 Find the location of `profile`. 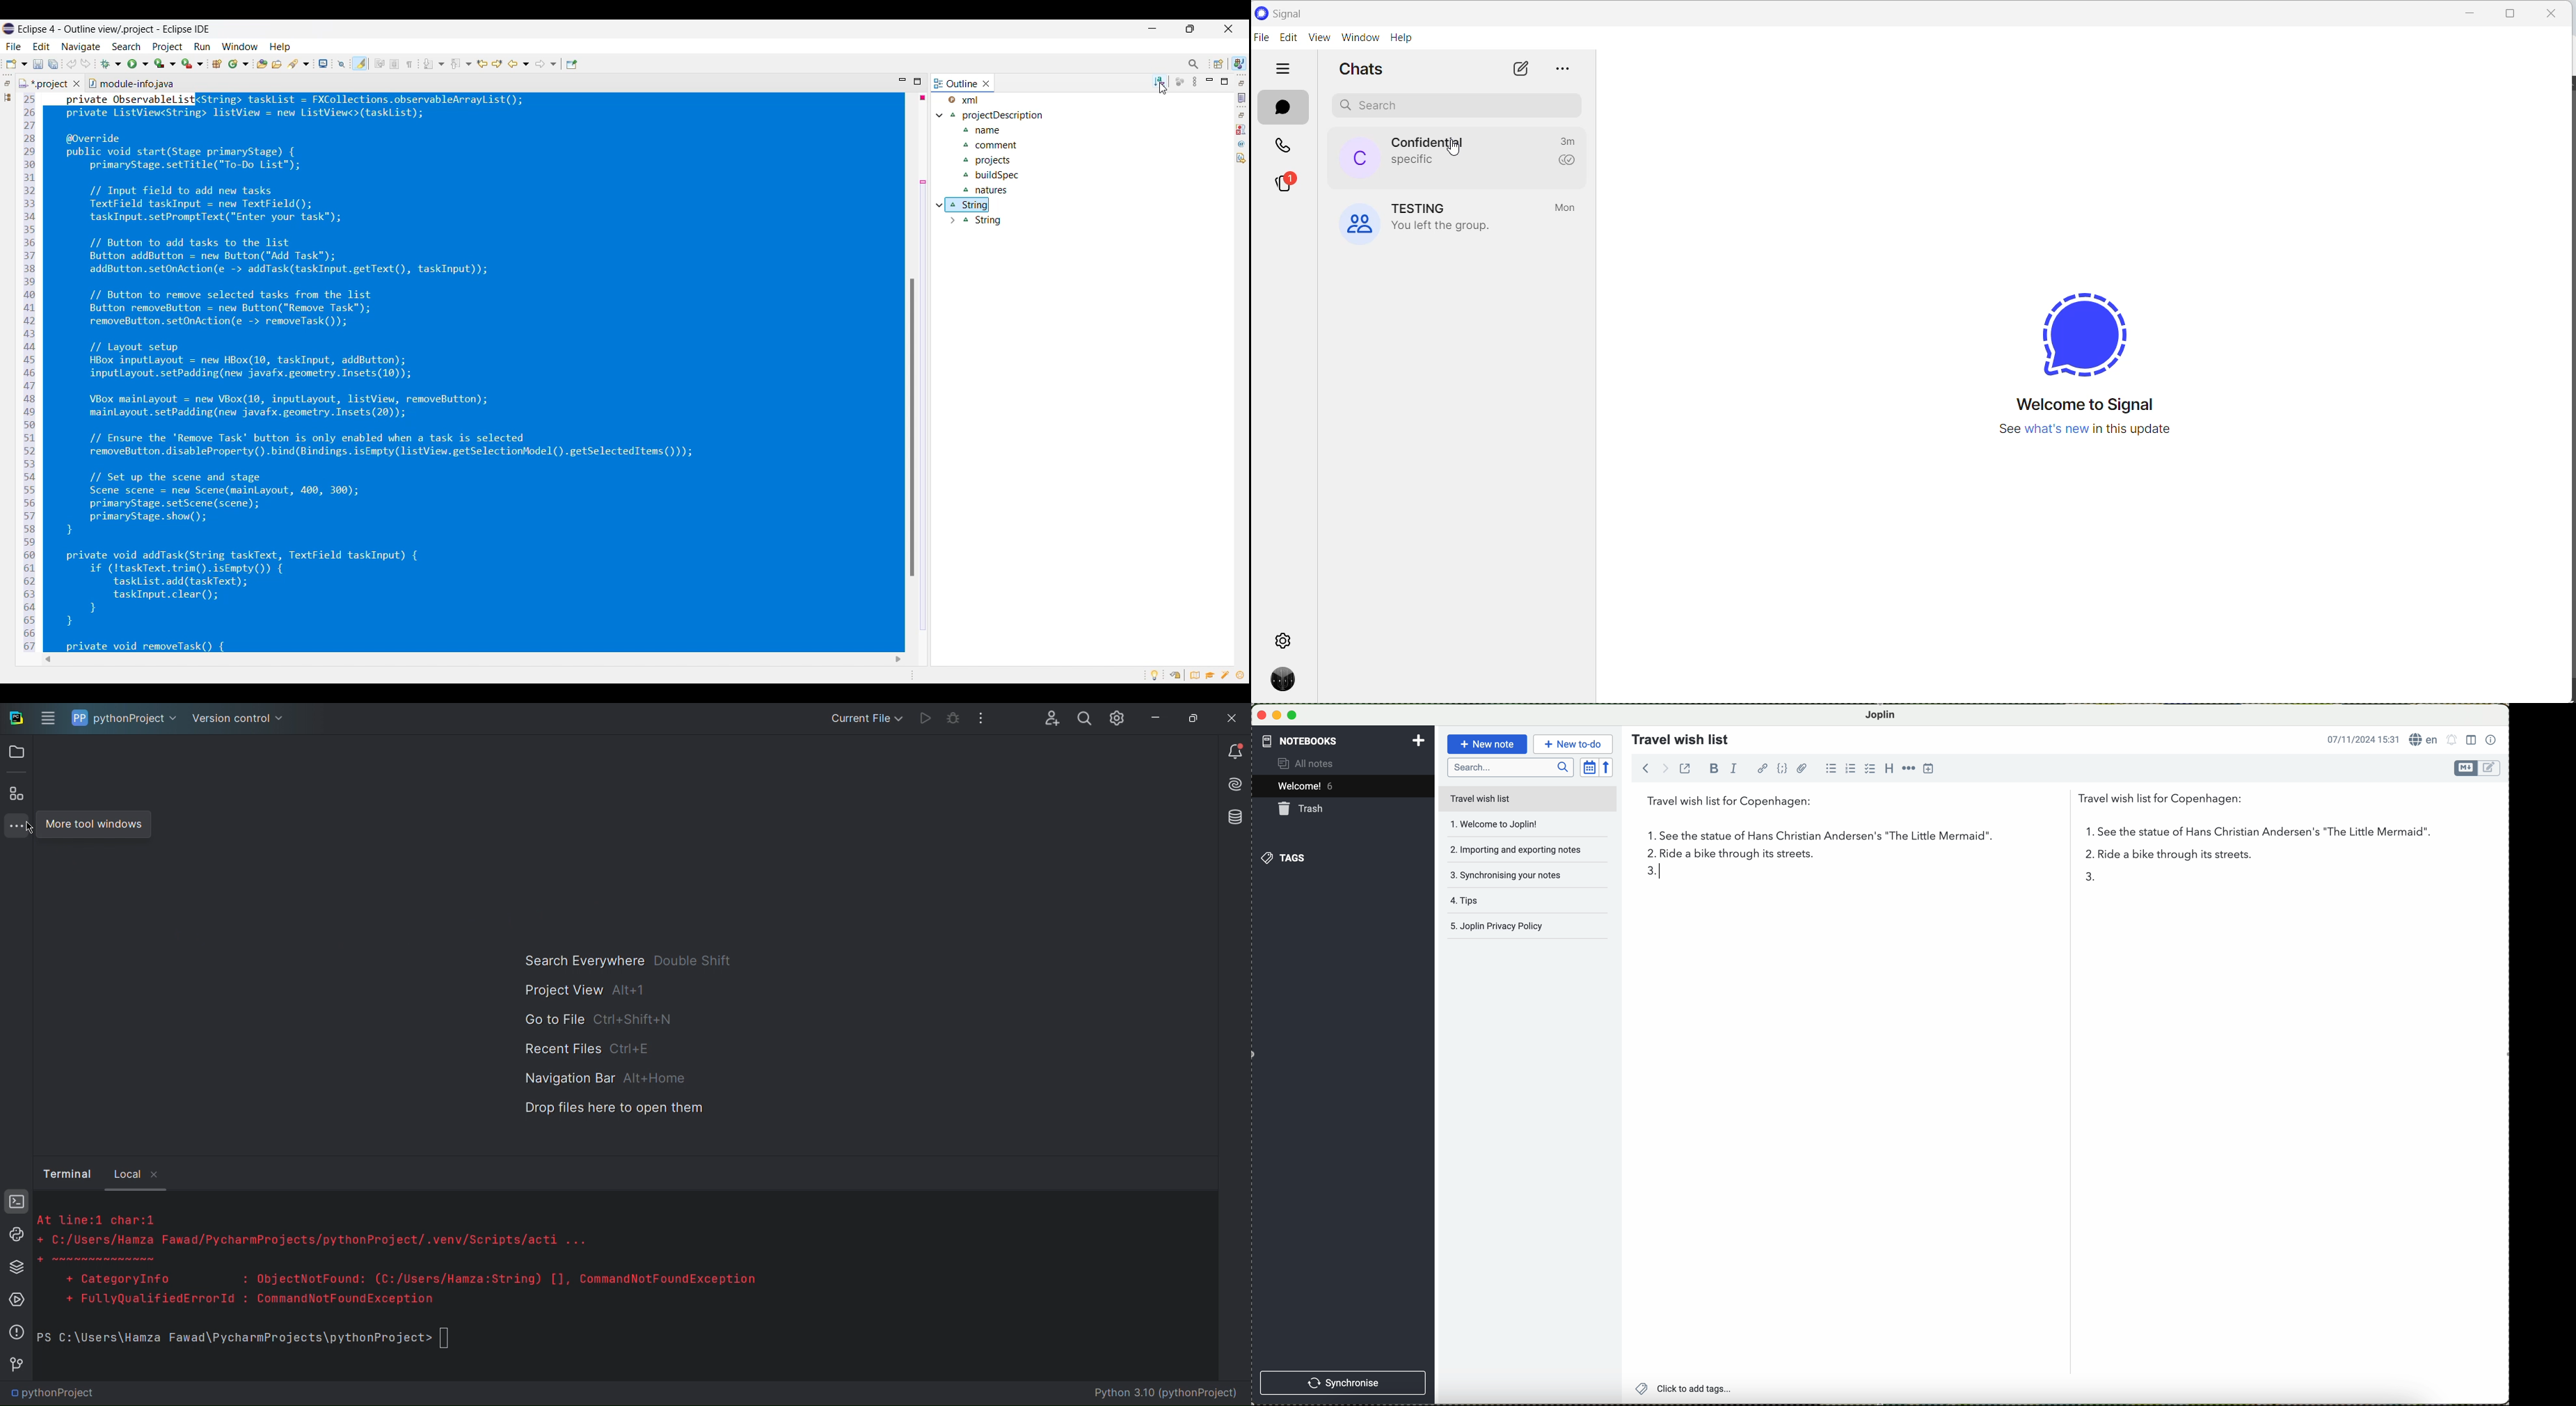

profile is located at coordinates (1289, 681).